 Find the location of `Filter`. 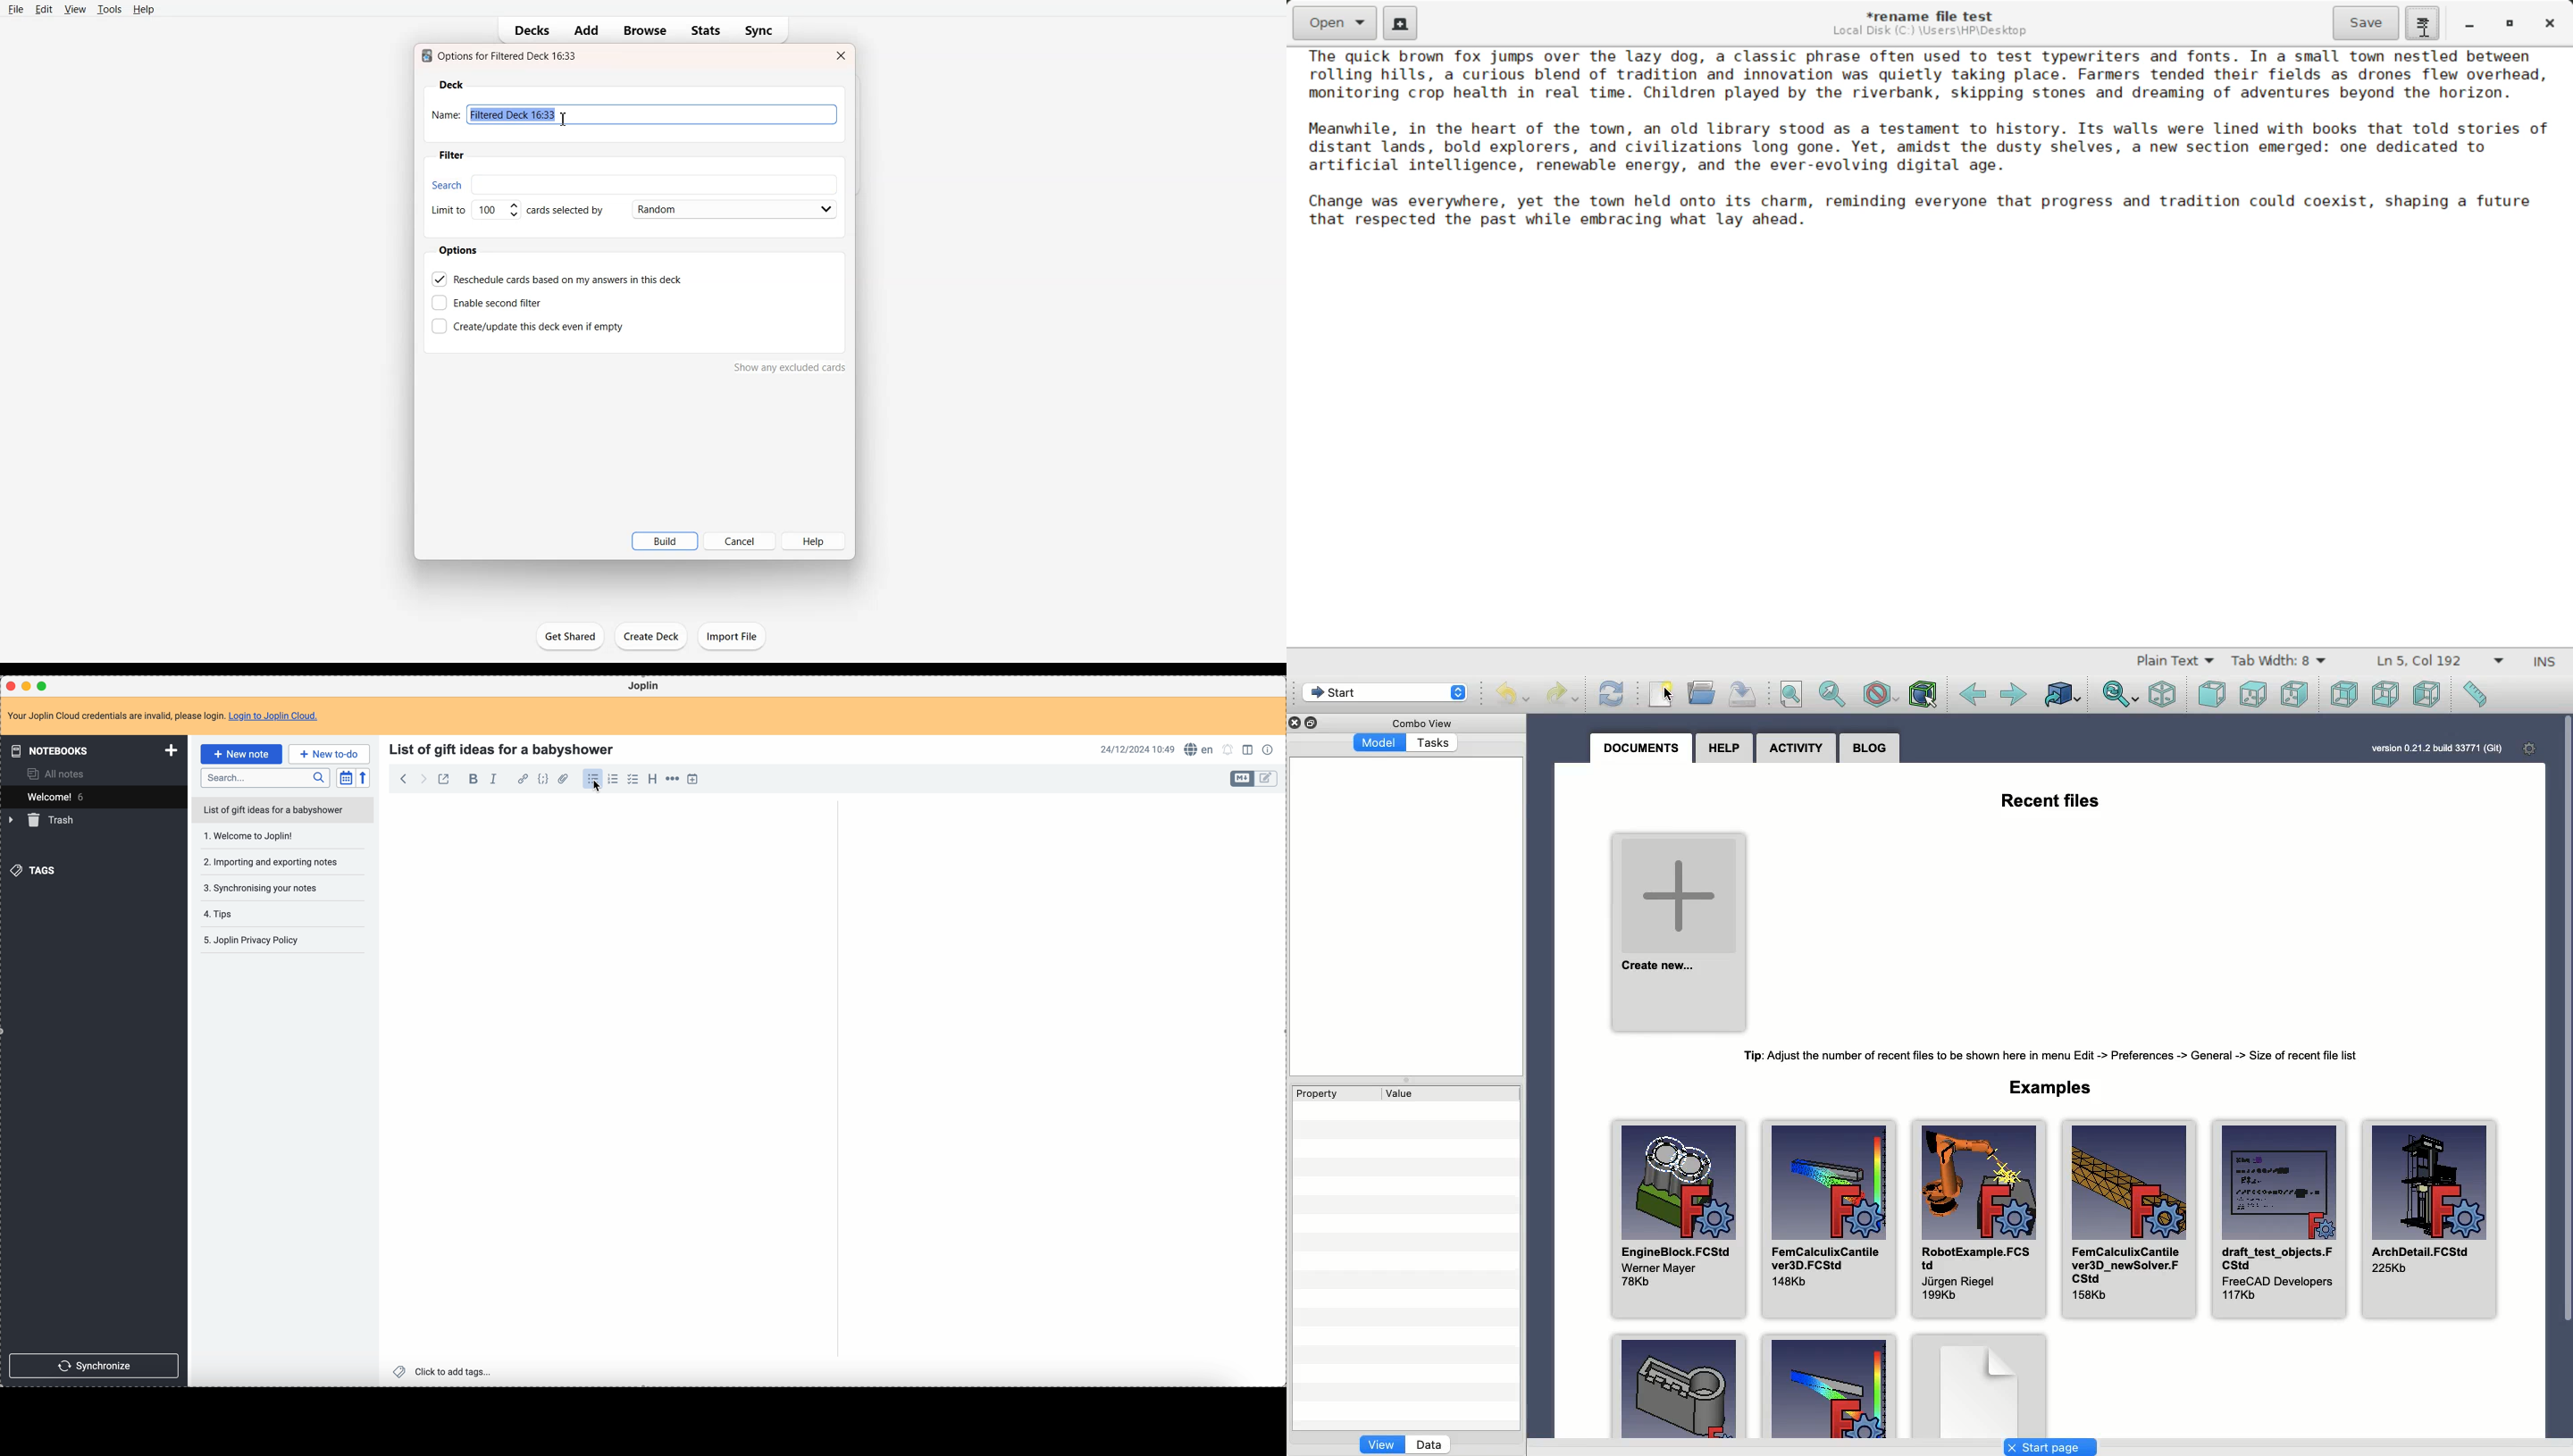

Filter is located at coordinates (451, 155).